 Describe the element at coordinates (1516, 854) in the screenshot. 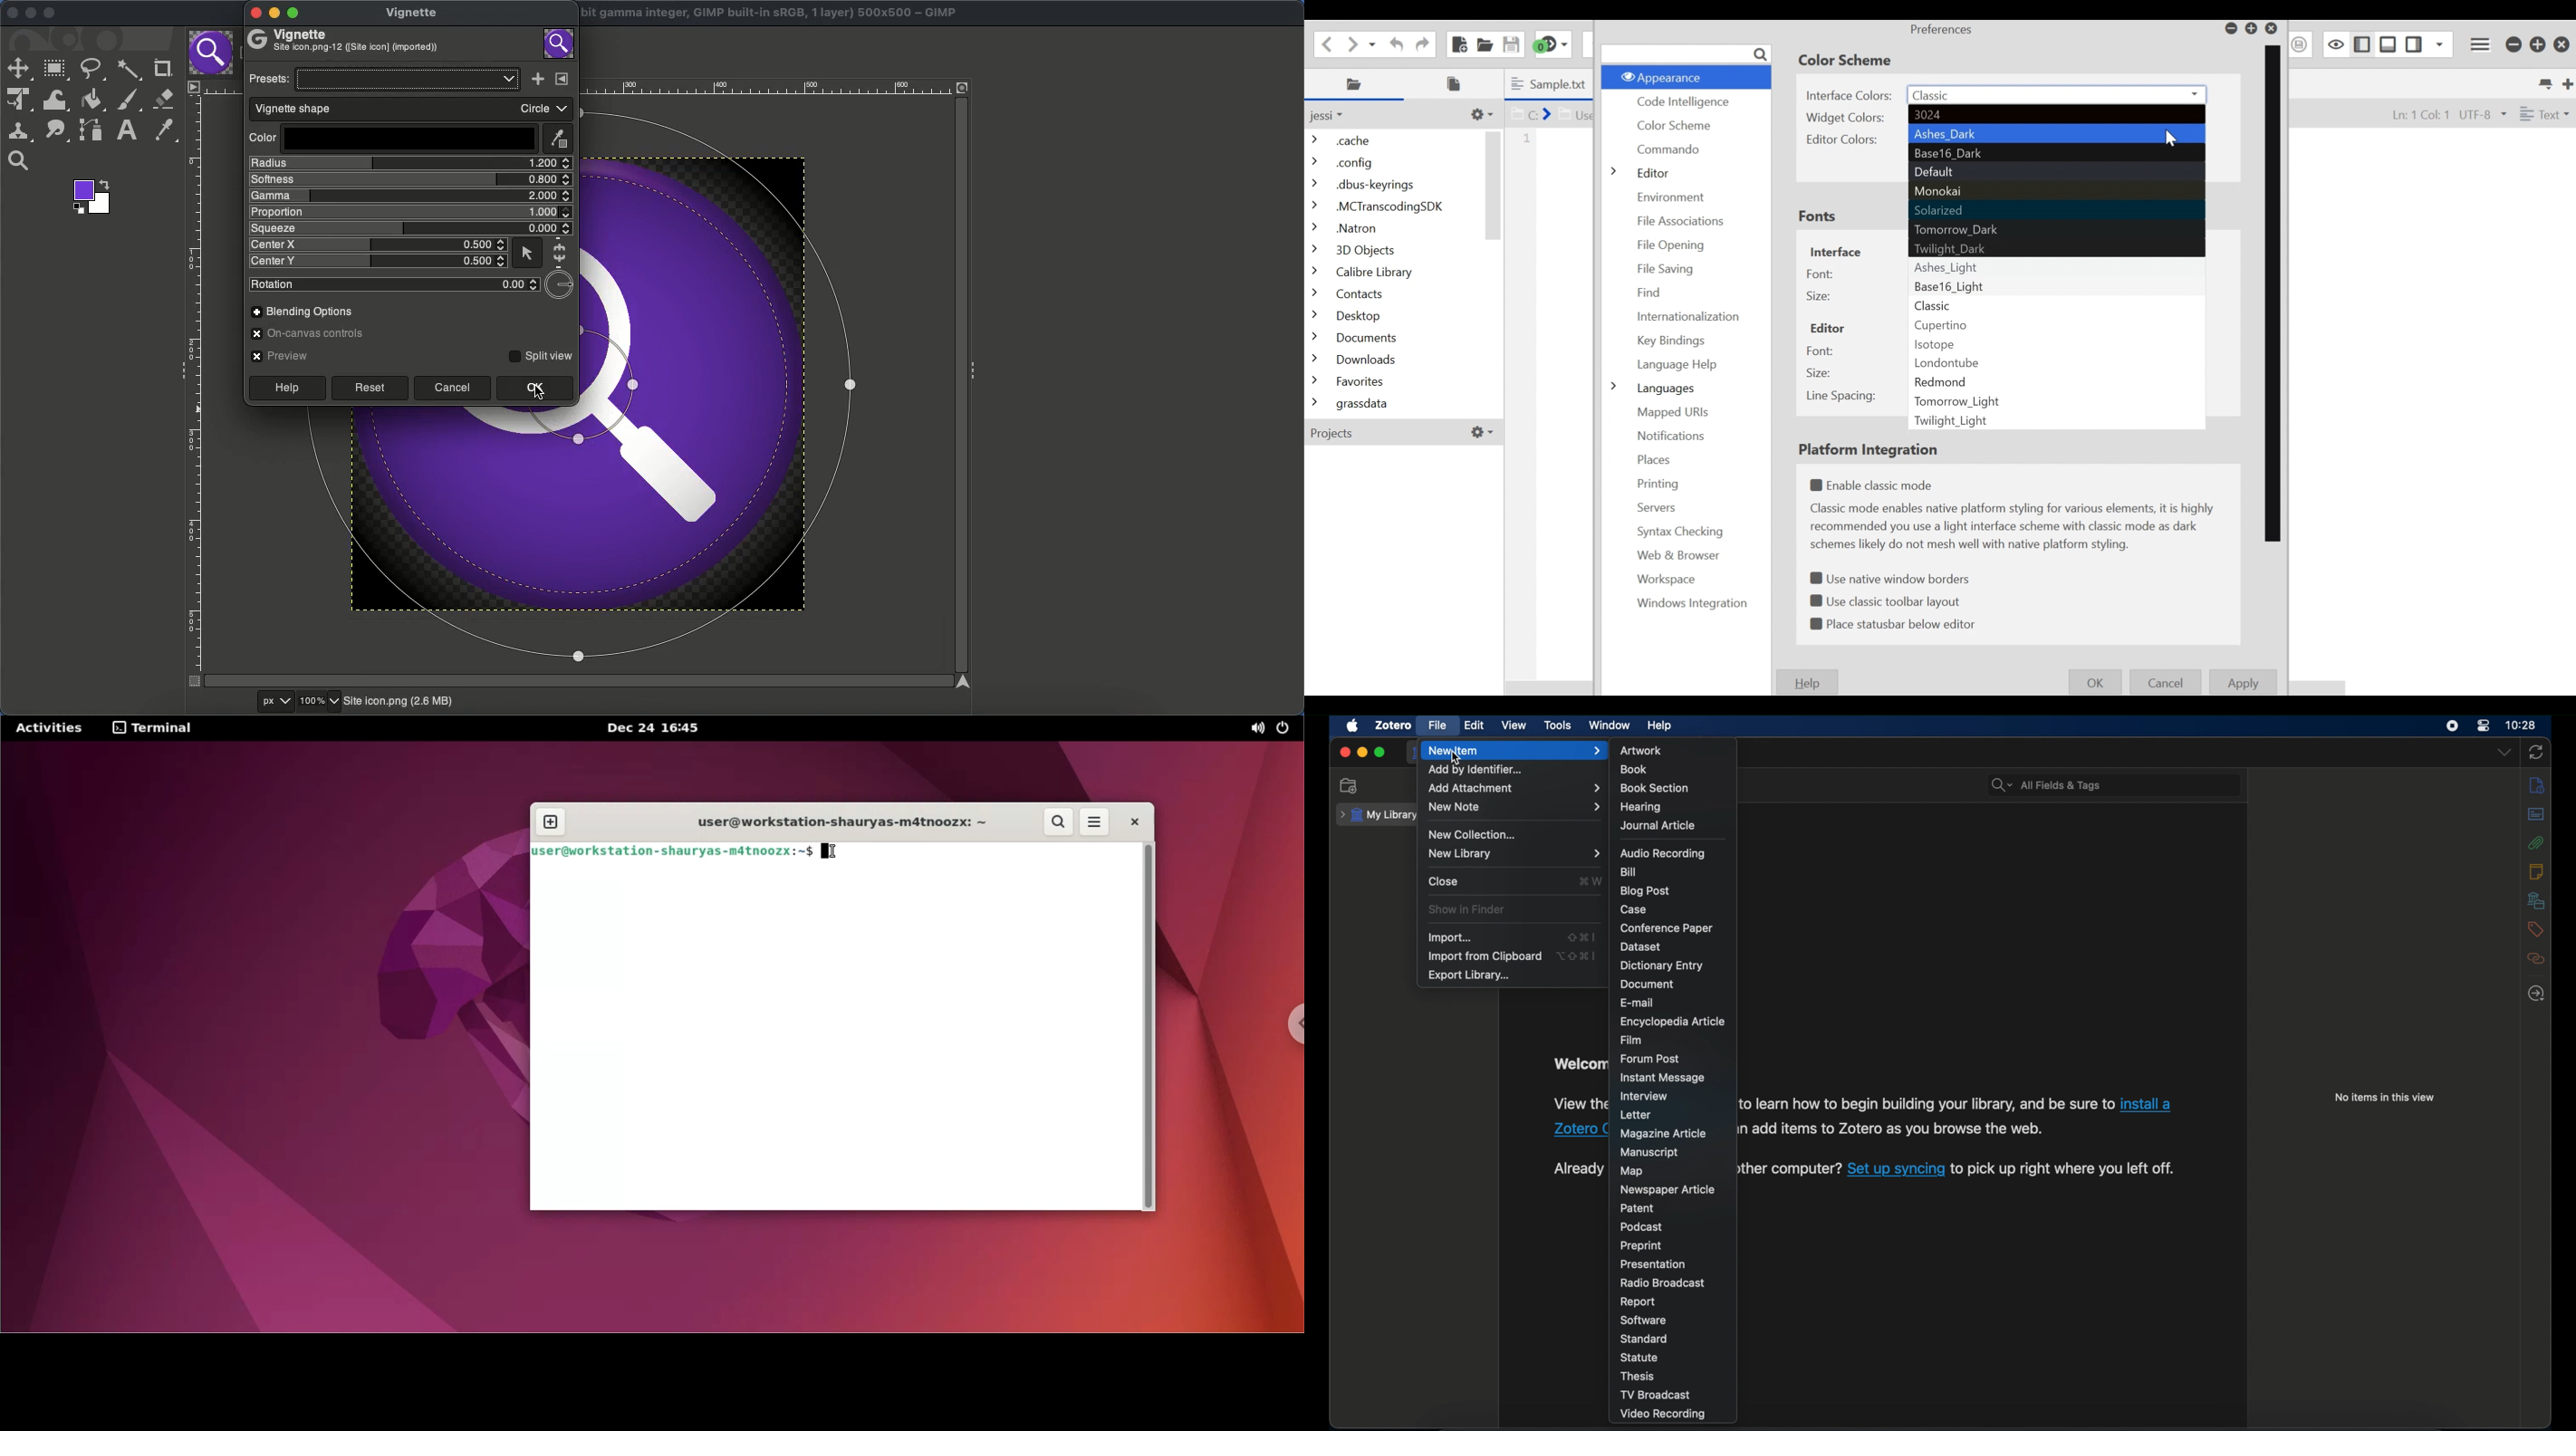

I see `new library` at that location.